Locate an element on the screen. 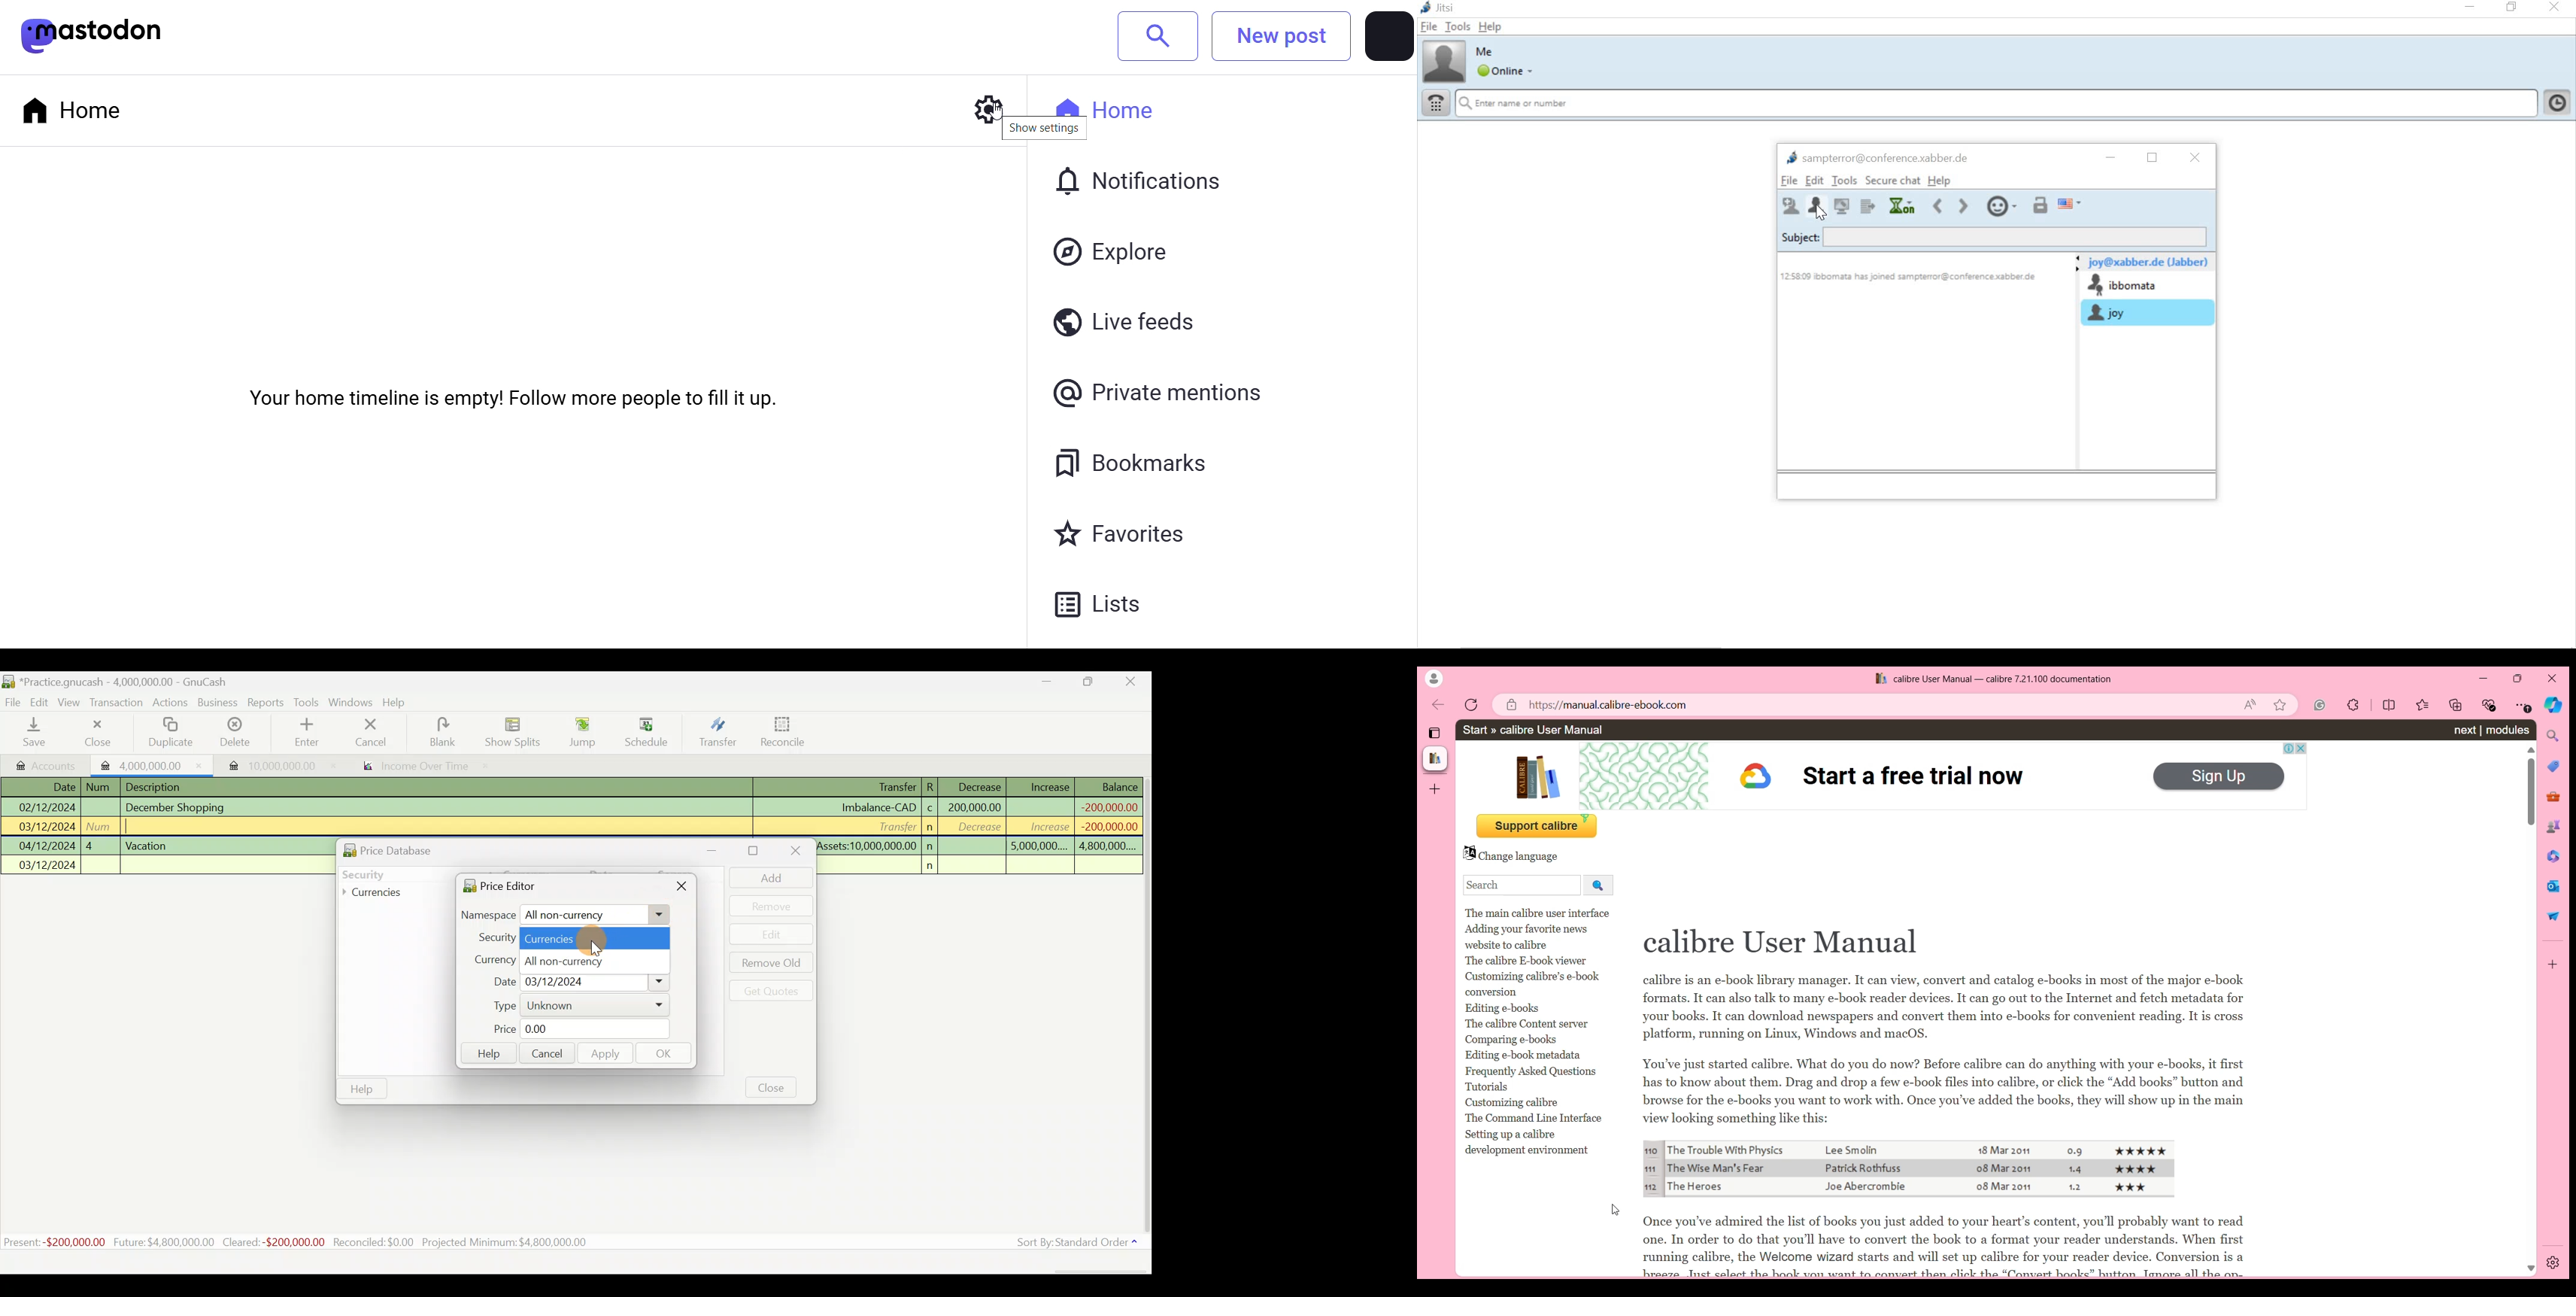  Date  is located at coordinates (56, 787).